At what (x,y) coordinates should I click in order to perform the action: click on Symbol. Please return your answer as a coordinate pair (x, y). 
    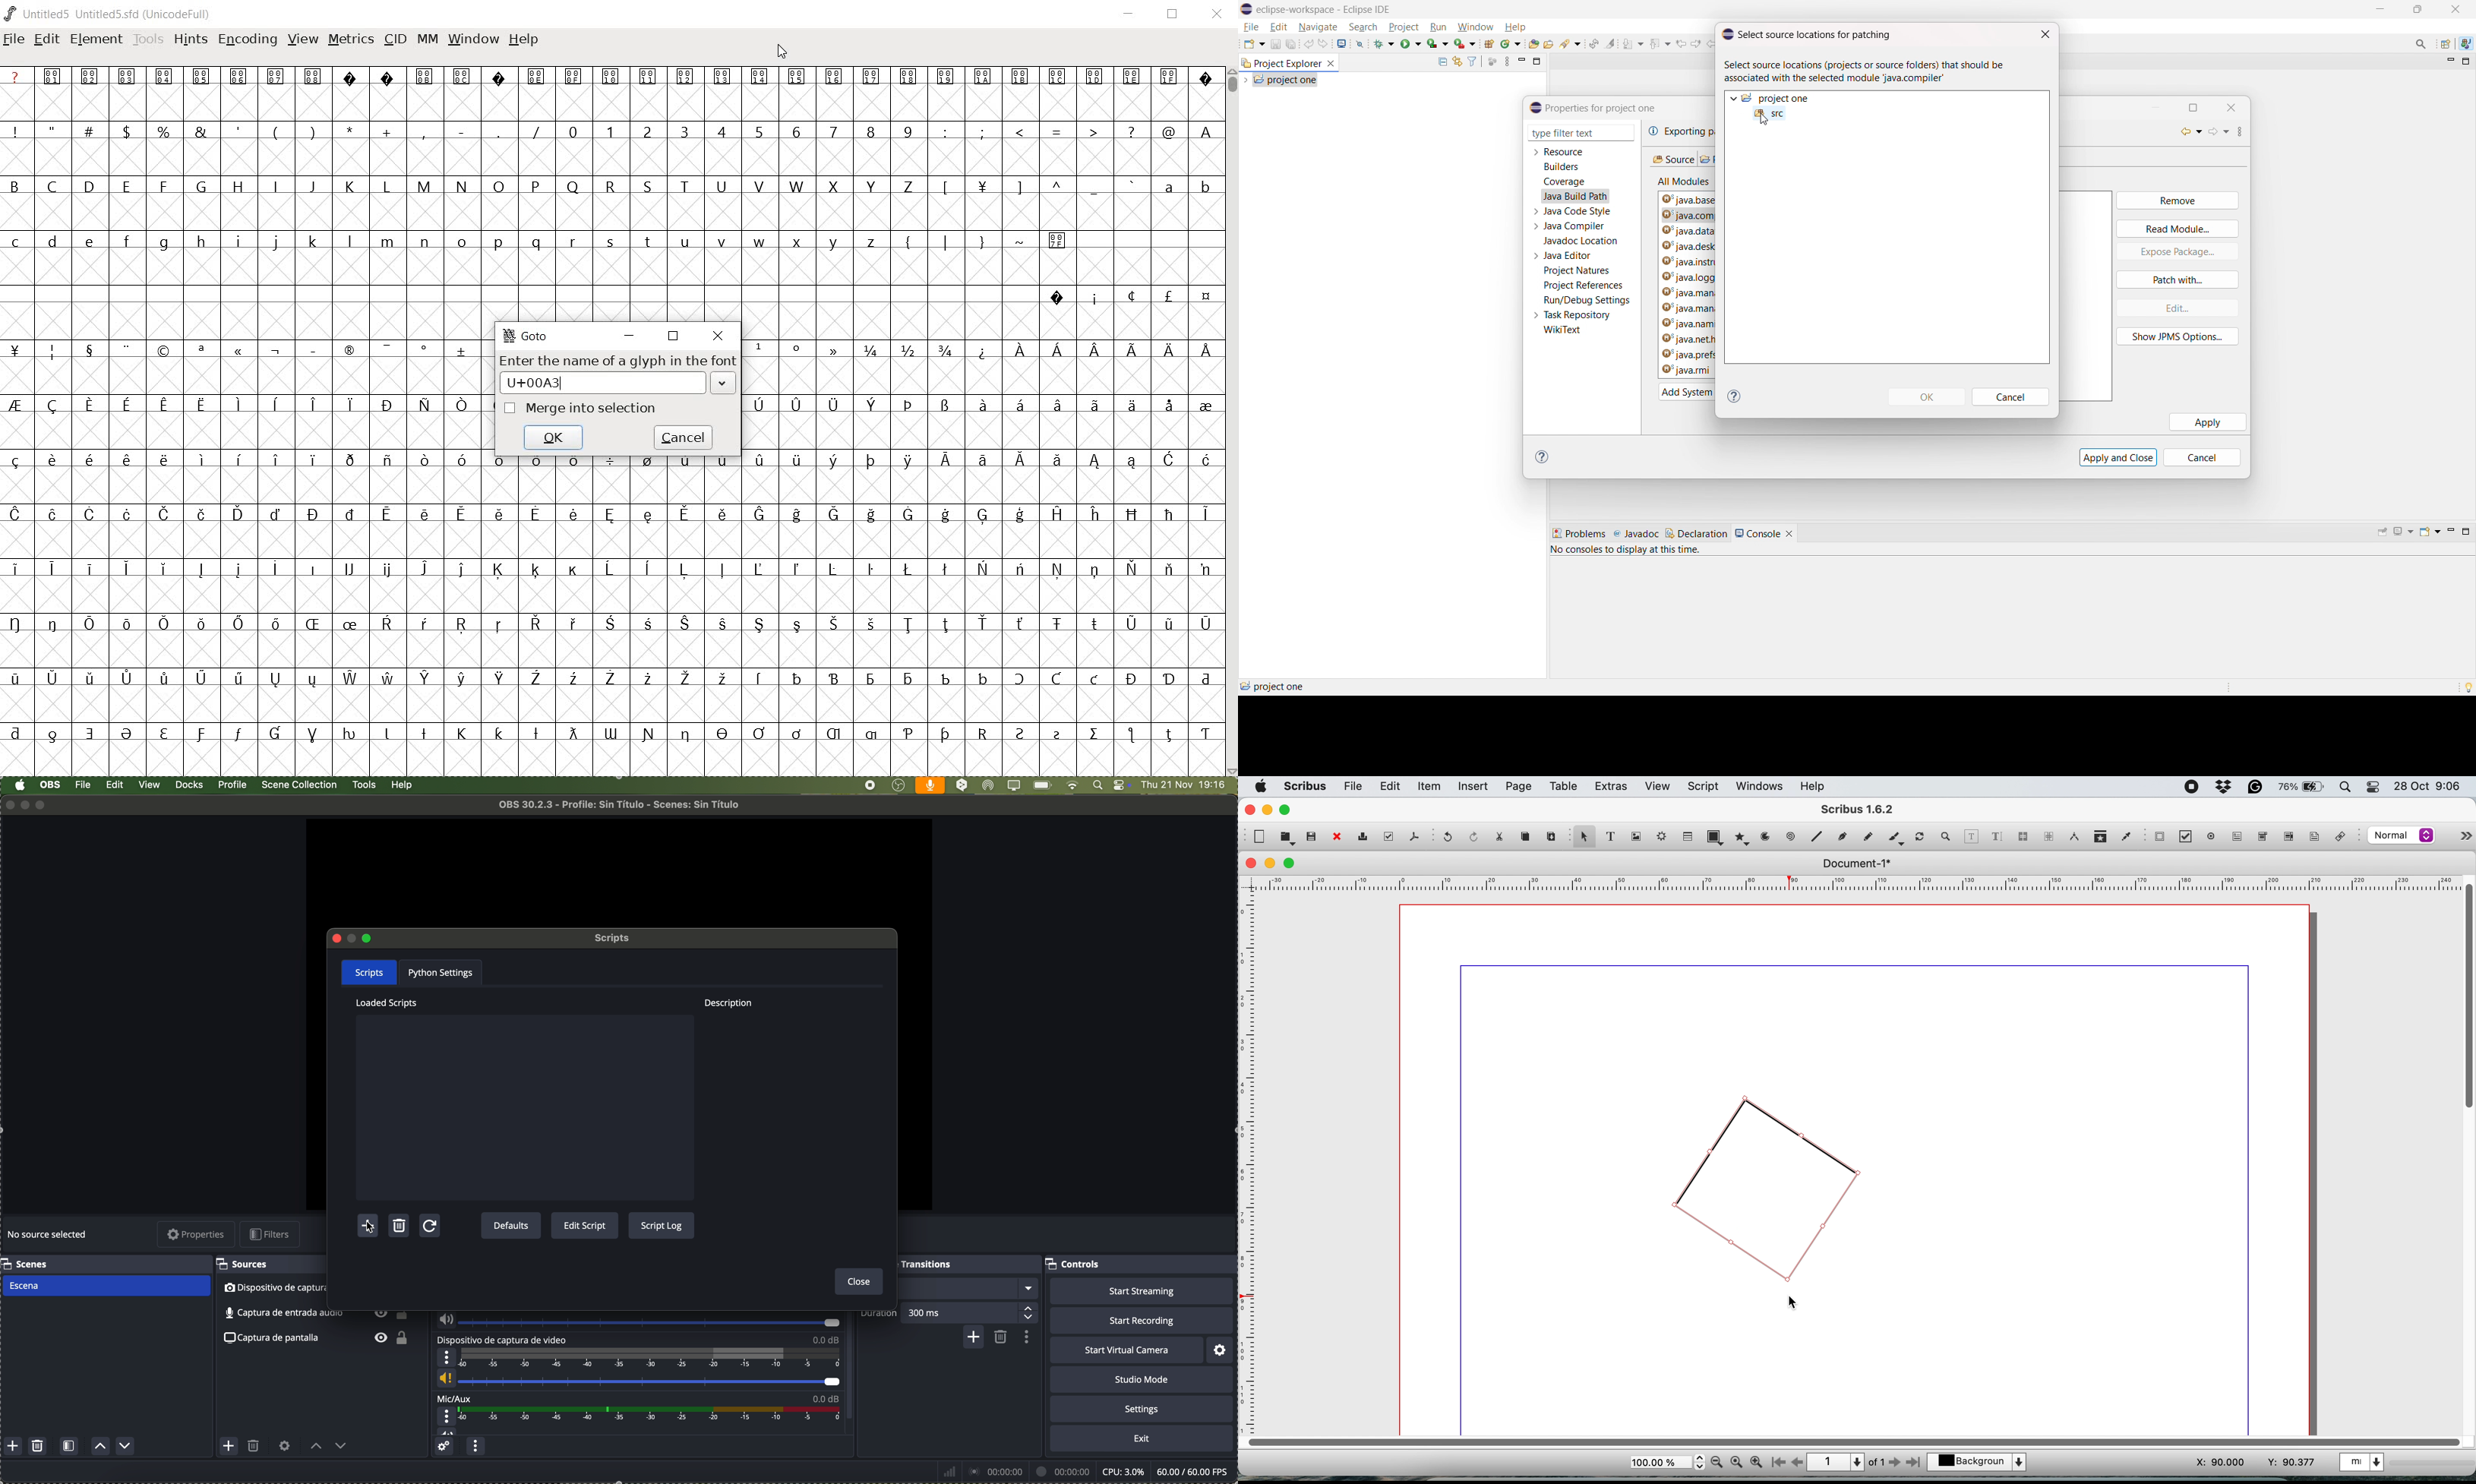
    Looking at the image, I should click on (723, 679).